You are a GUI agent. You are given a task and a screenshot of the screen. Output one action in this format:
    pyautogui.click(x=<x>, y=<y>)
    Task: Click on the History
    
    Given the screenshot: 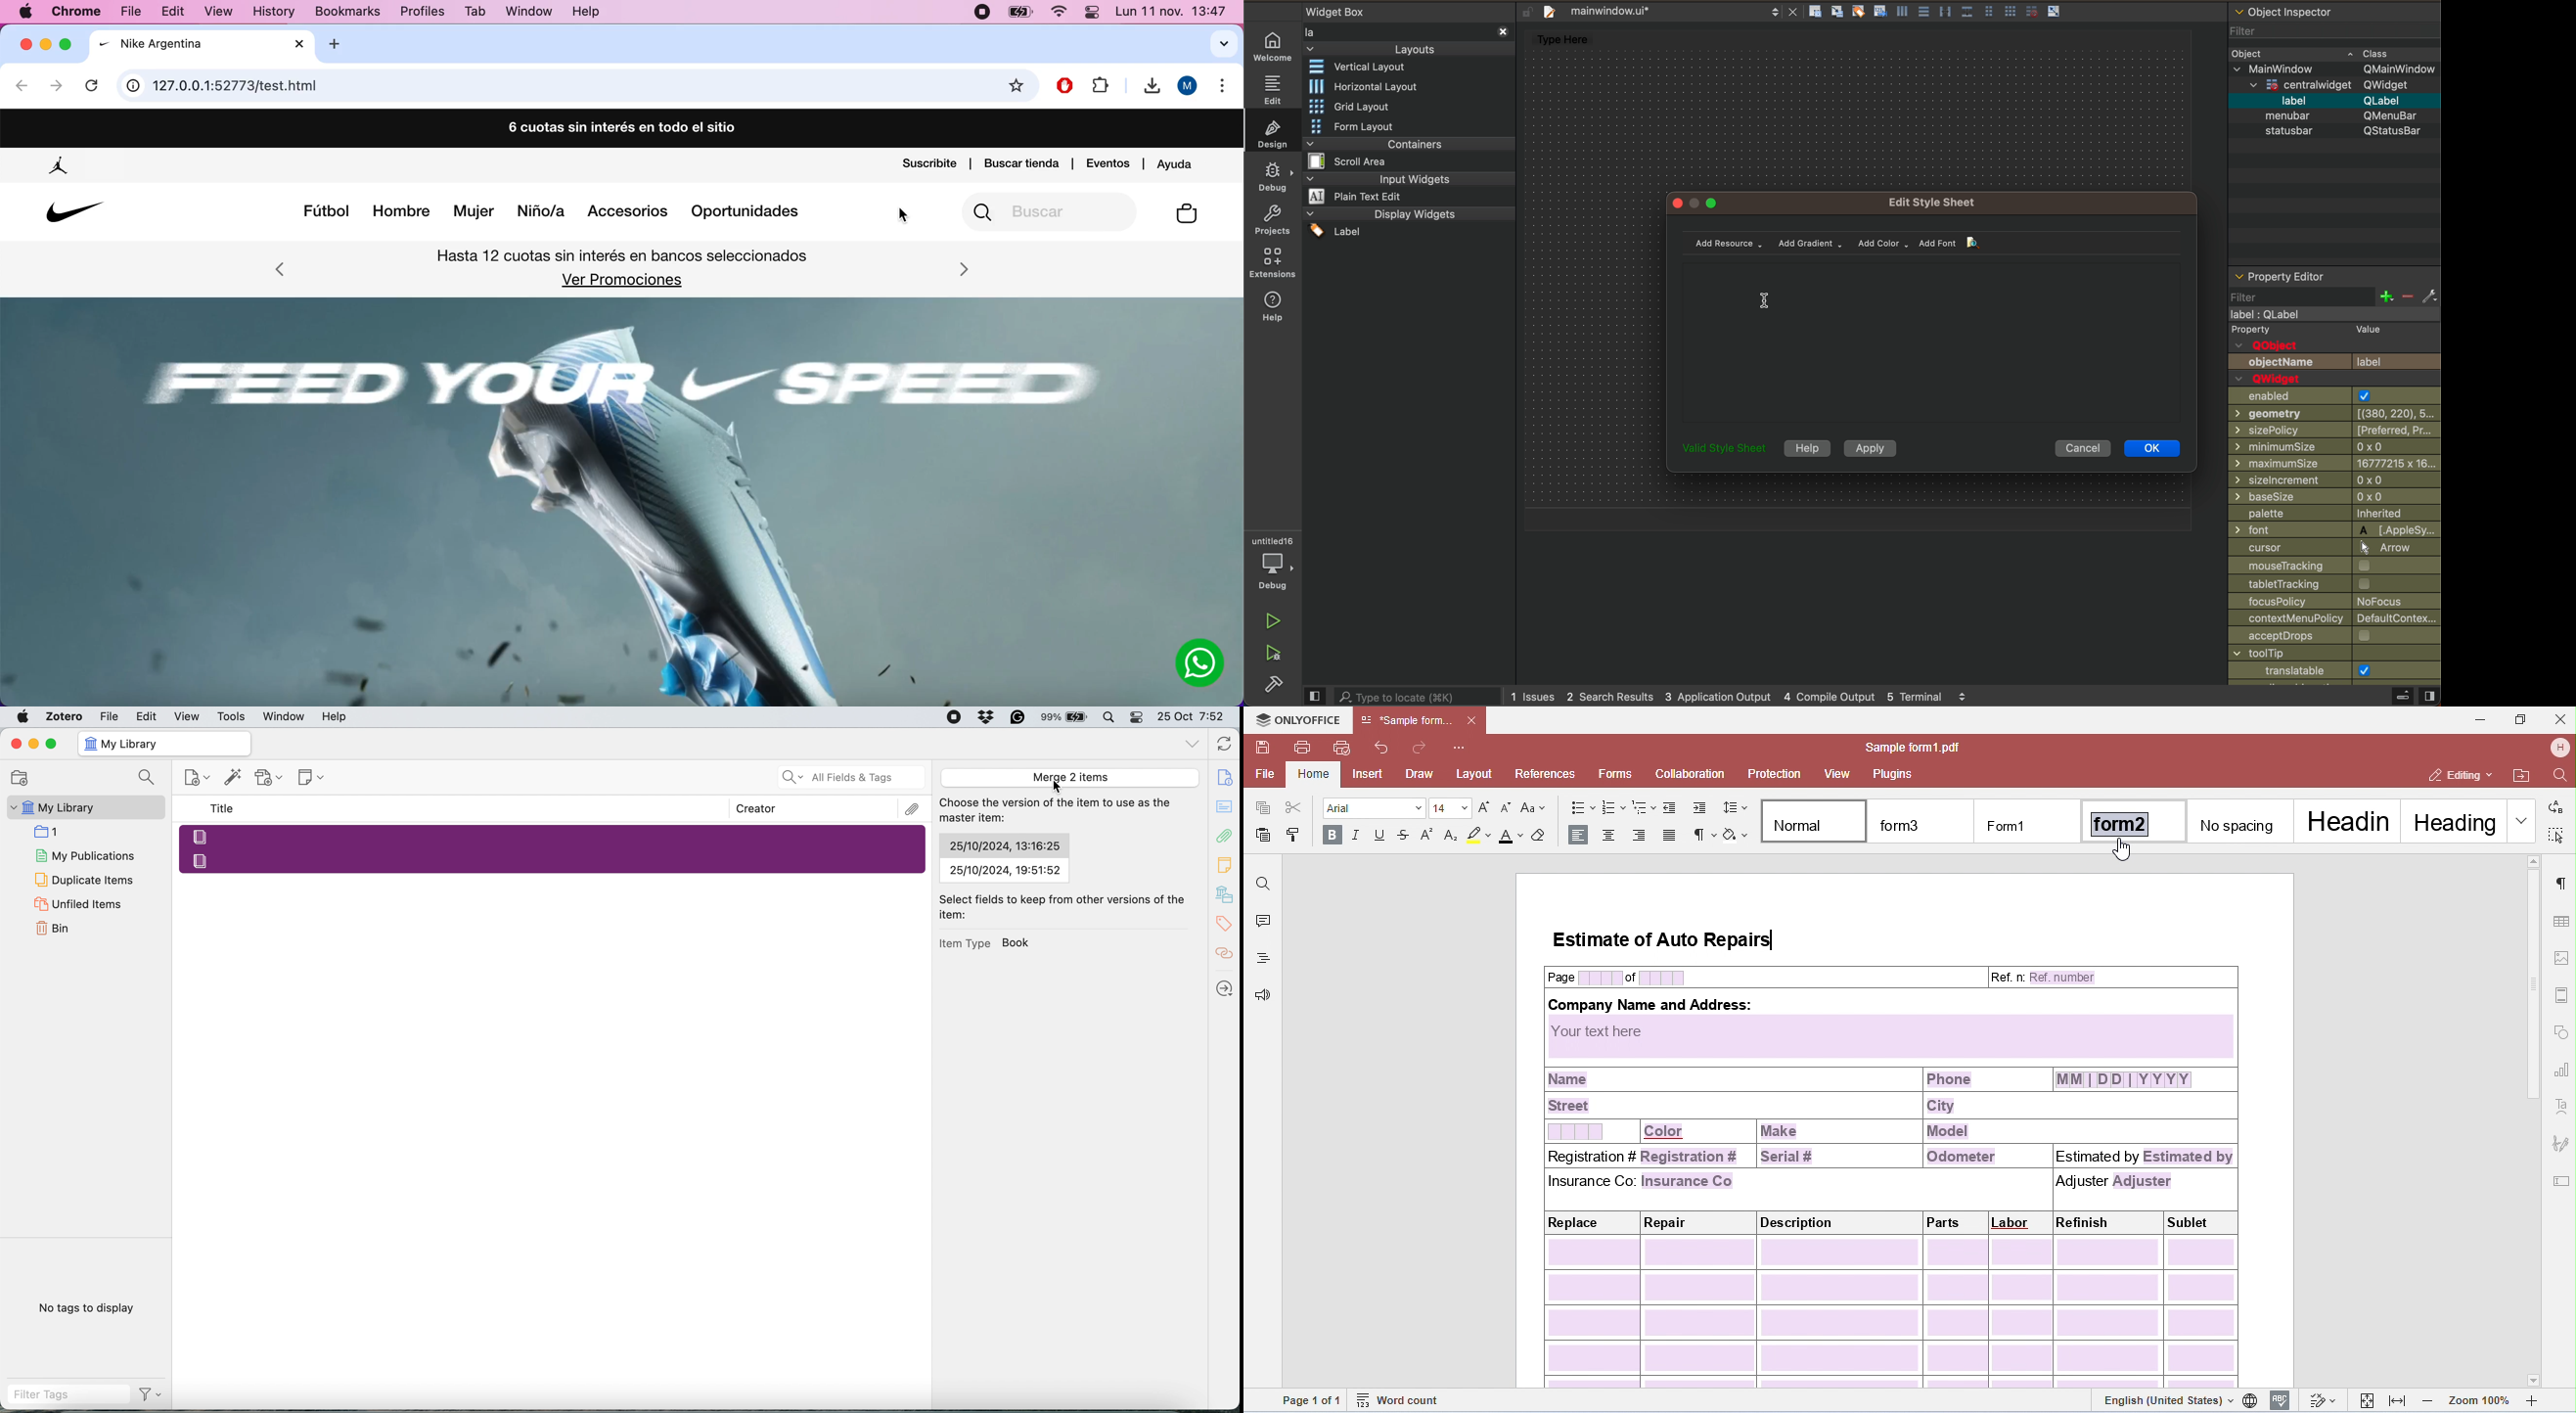 What is the action you would take?
    pyautogui.click(x=274, y=13)
    